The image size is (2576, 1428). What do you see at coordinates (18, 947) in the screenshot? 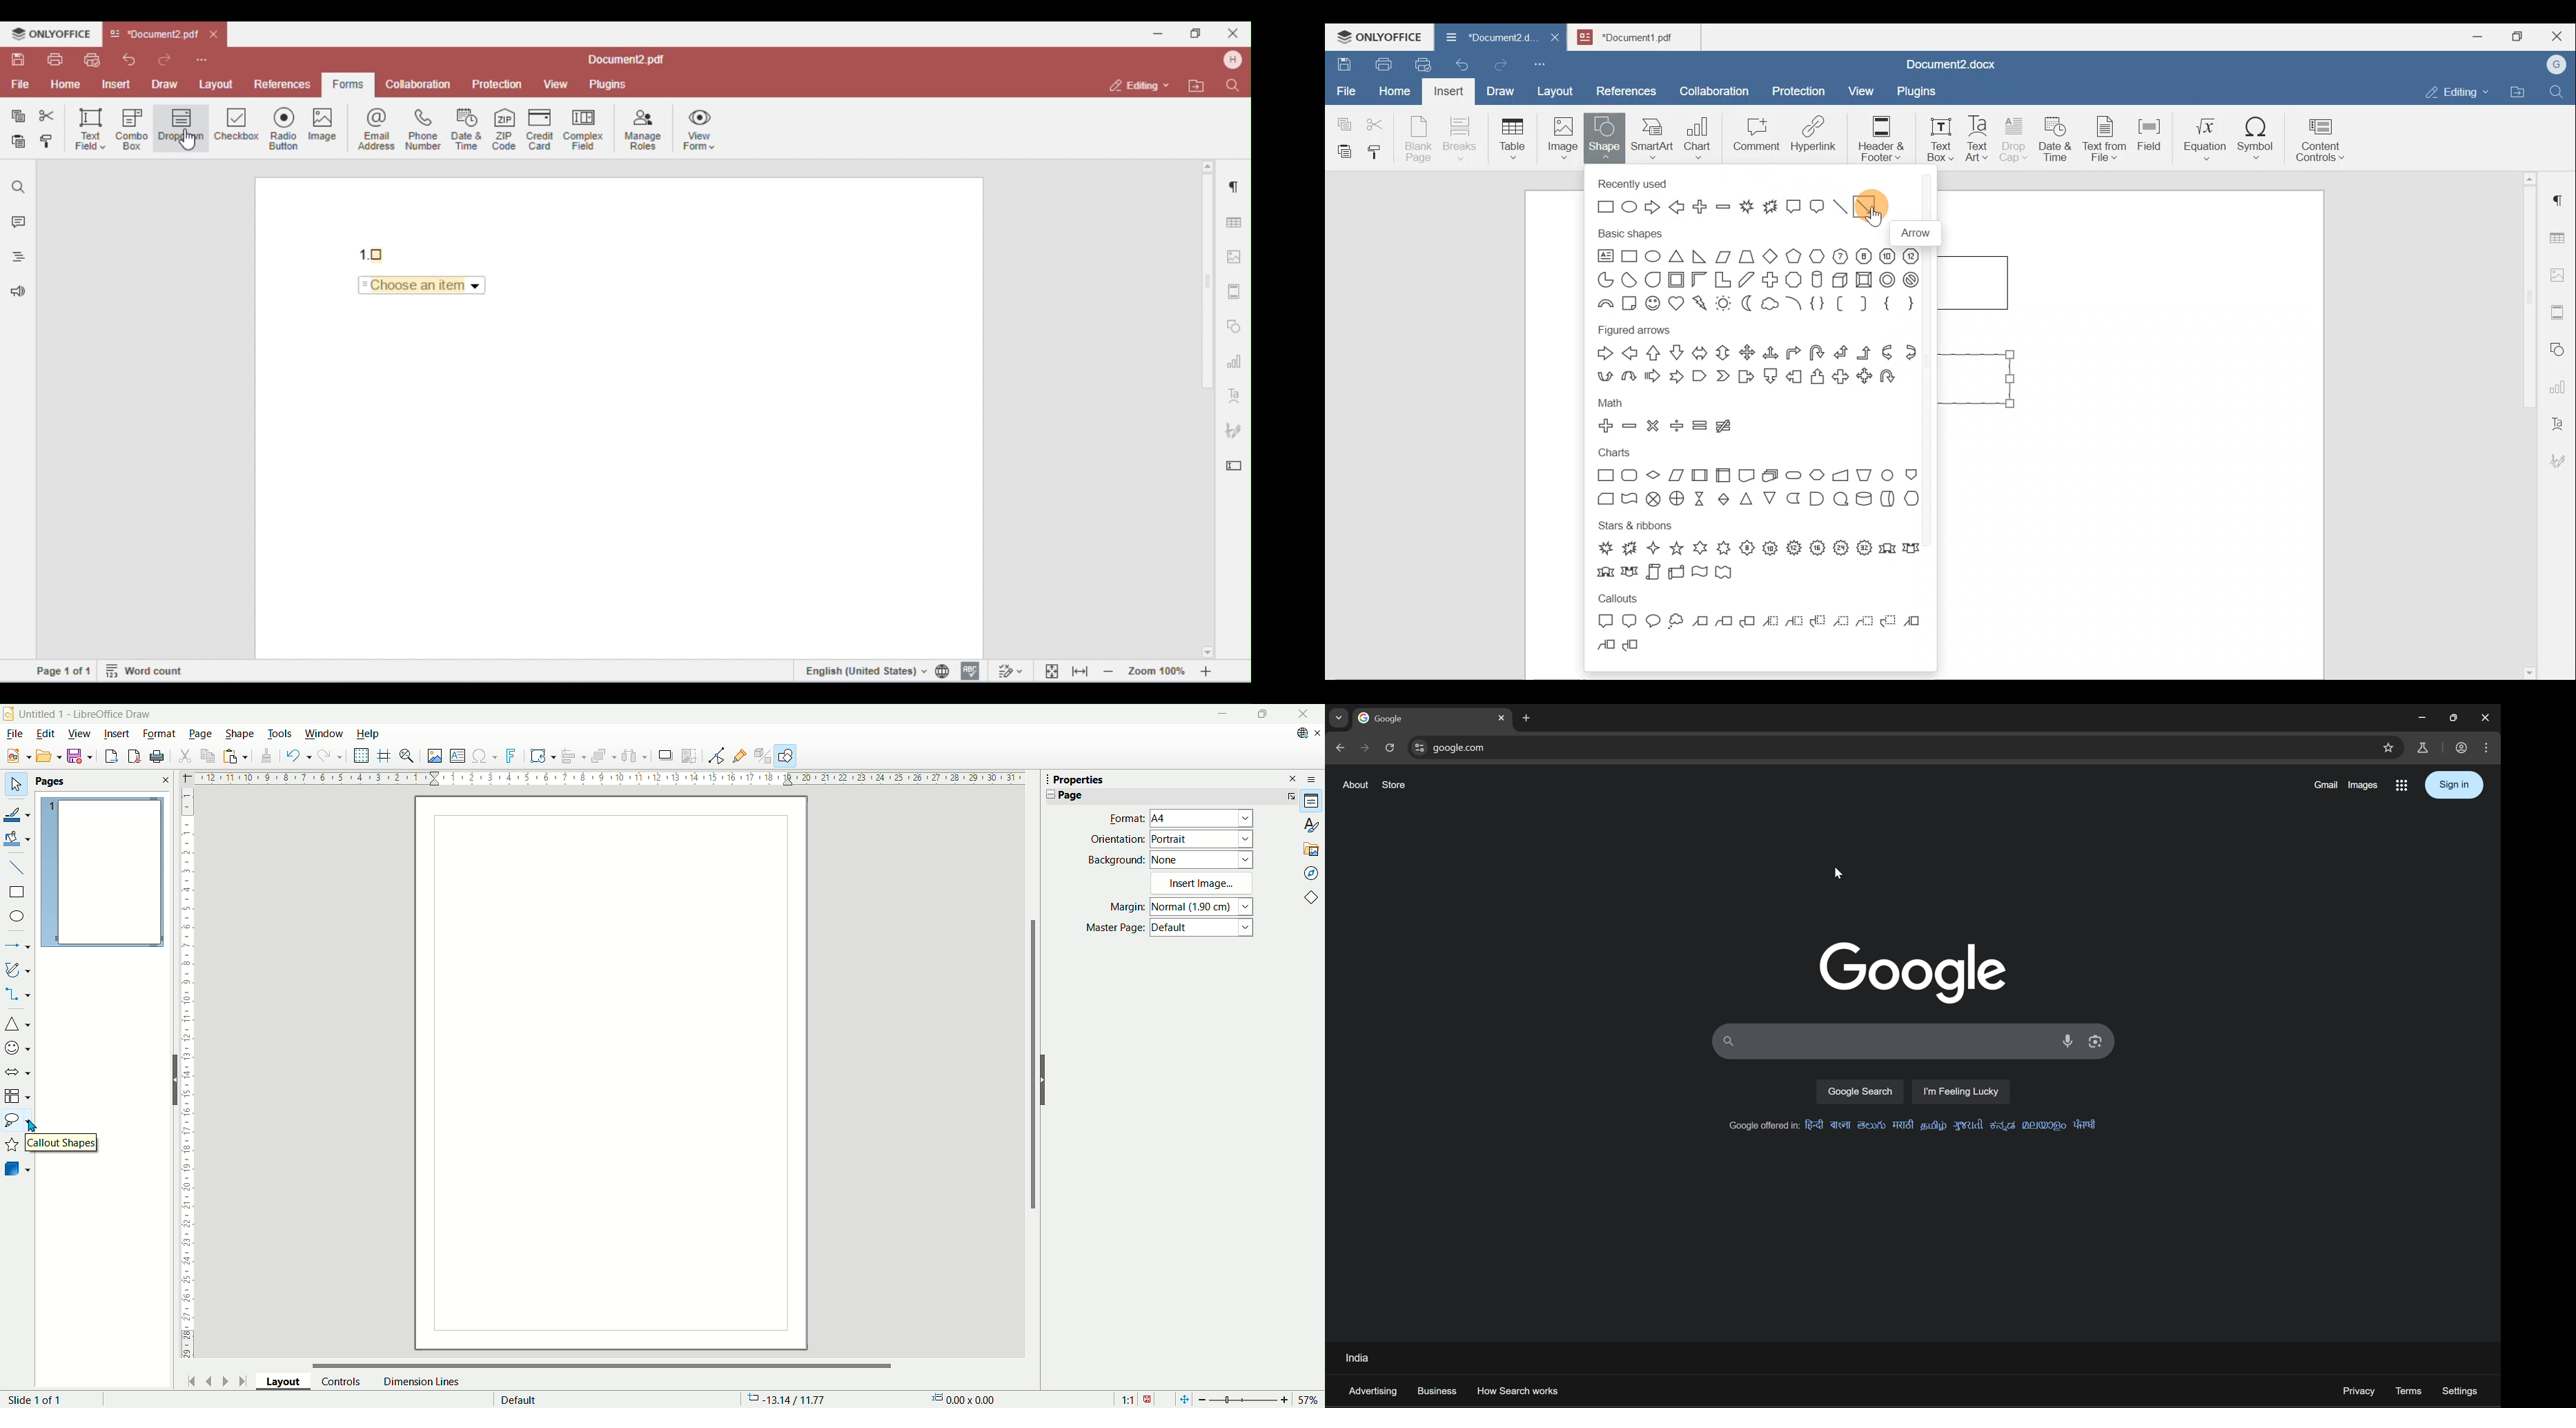
I see `lines and arrows` at bounding box center [18, 947].